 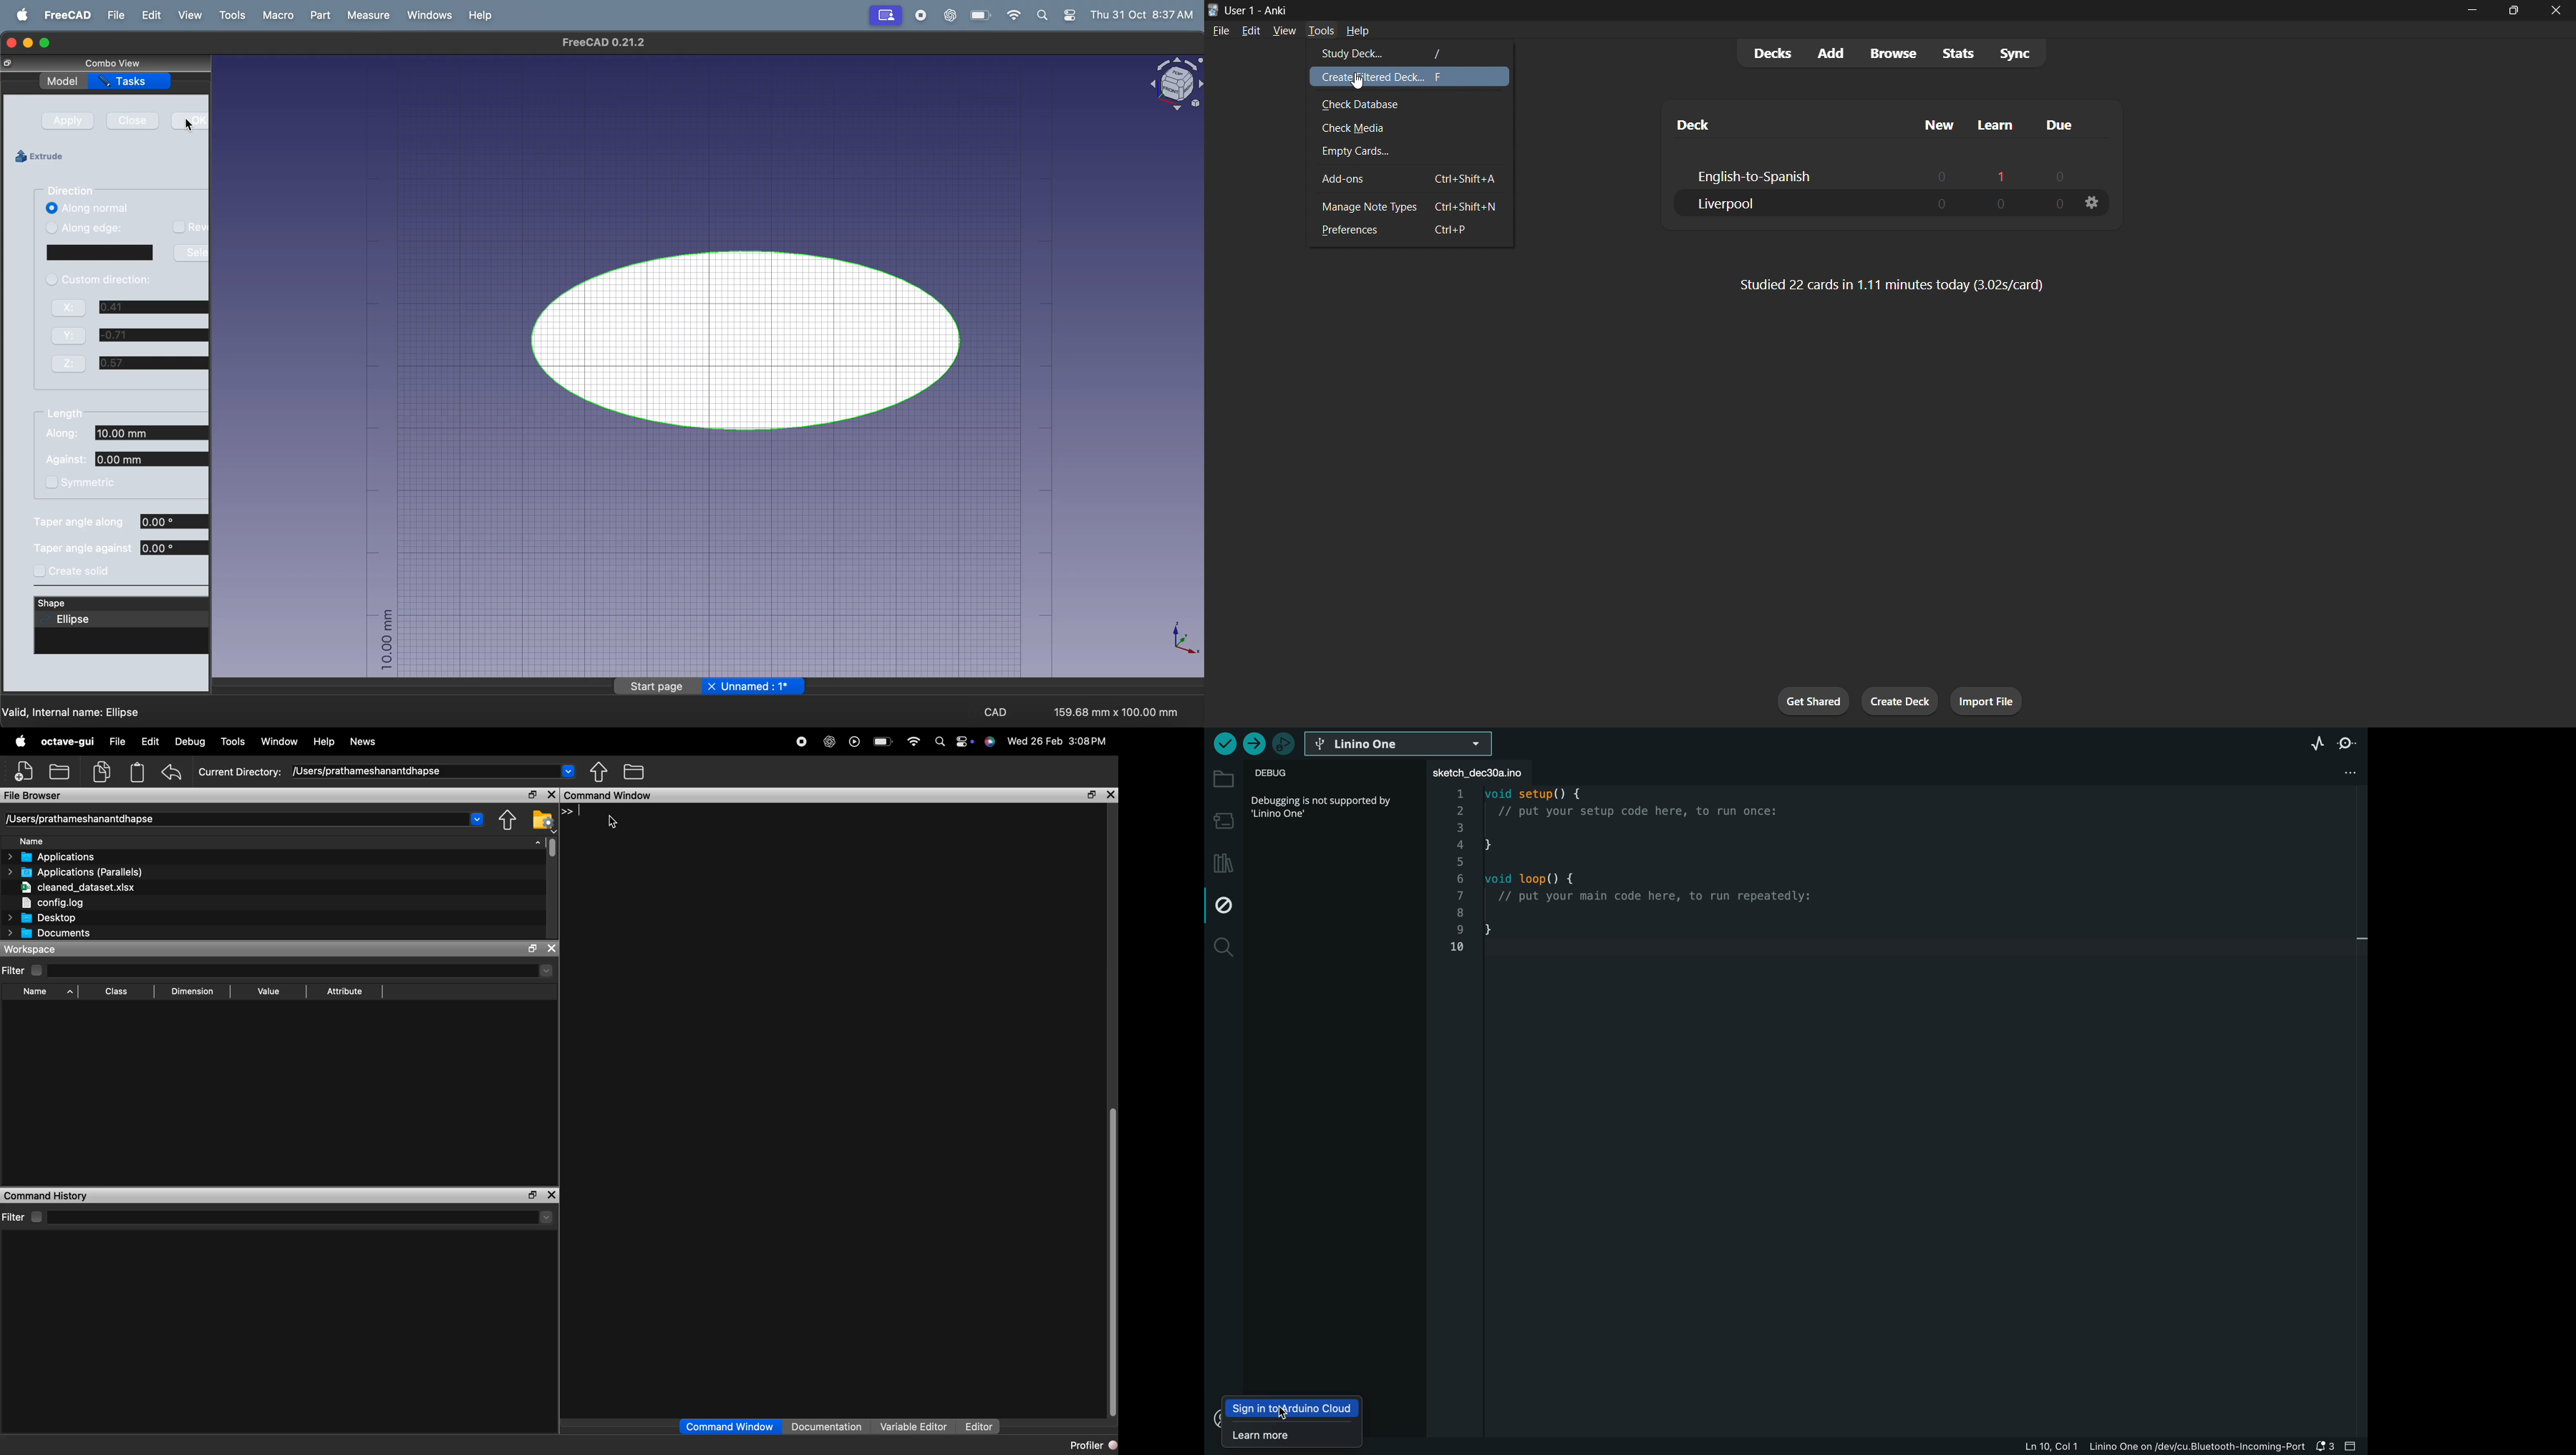 What do you see at coordinates (919, 17) in the screenshot?
I see `record` at bounding box center [919, 17].